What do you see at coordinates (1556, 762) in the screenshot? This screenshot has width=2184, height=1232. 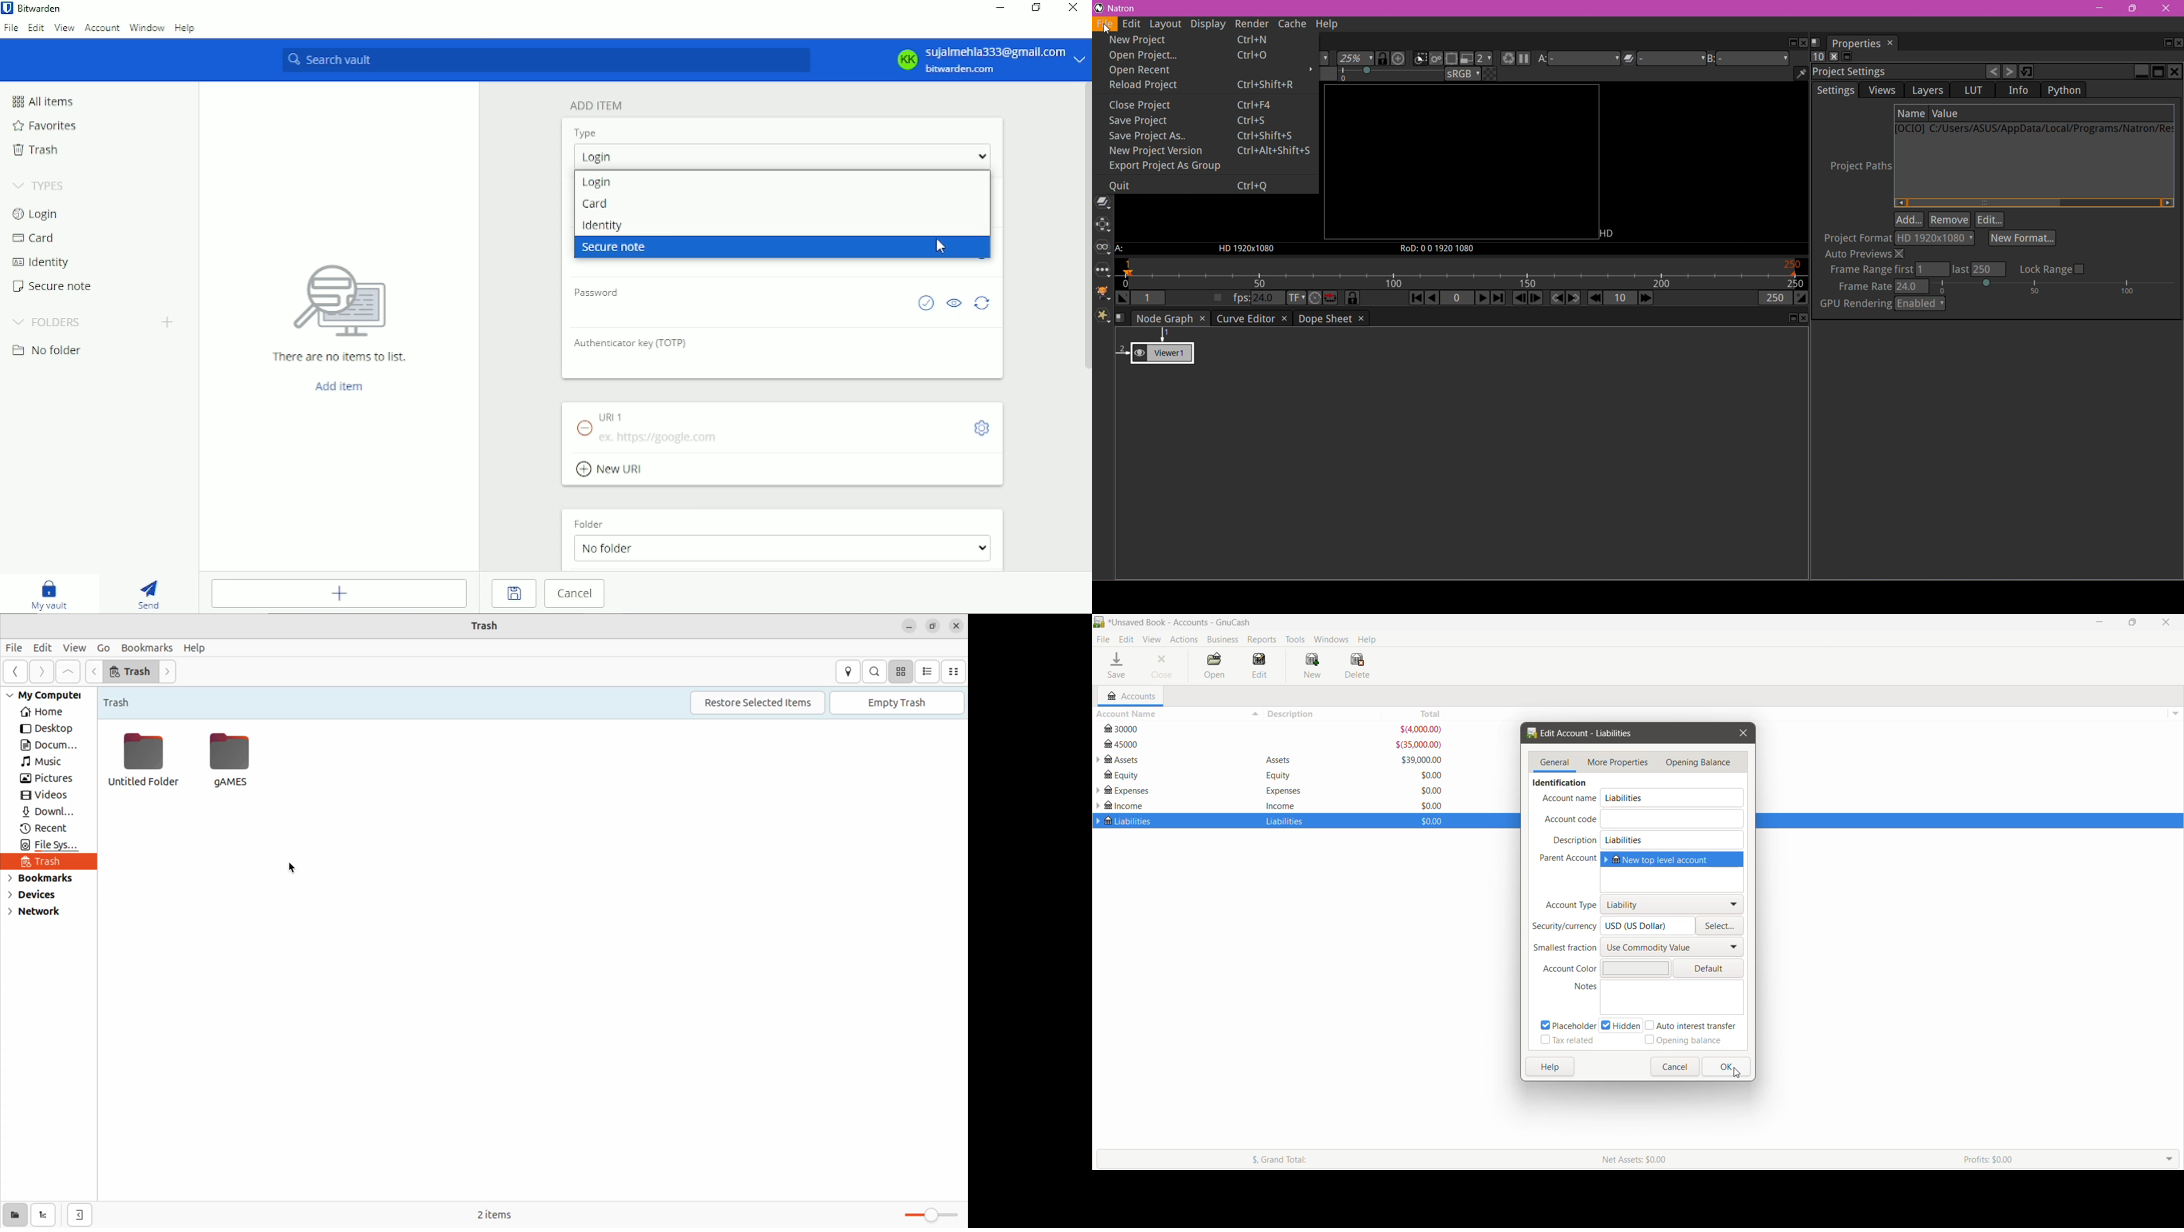 I see `General` at bounding box center [1556, 762].